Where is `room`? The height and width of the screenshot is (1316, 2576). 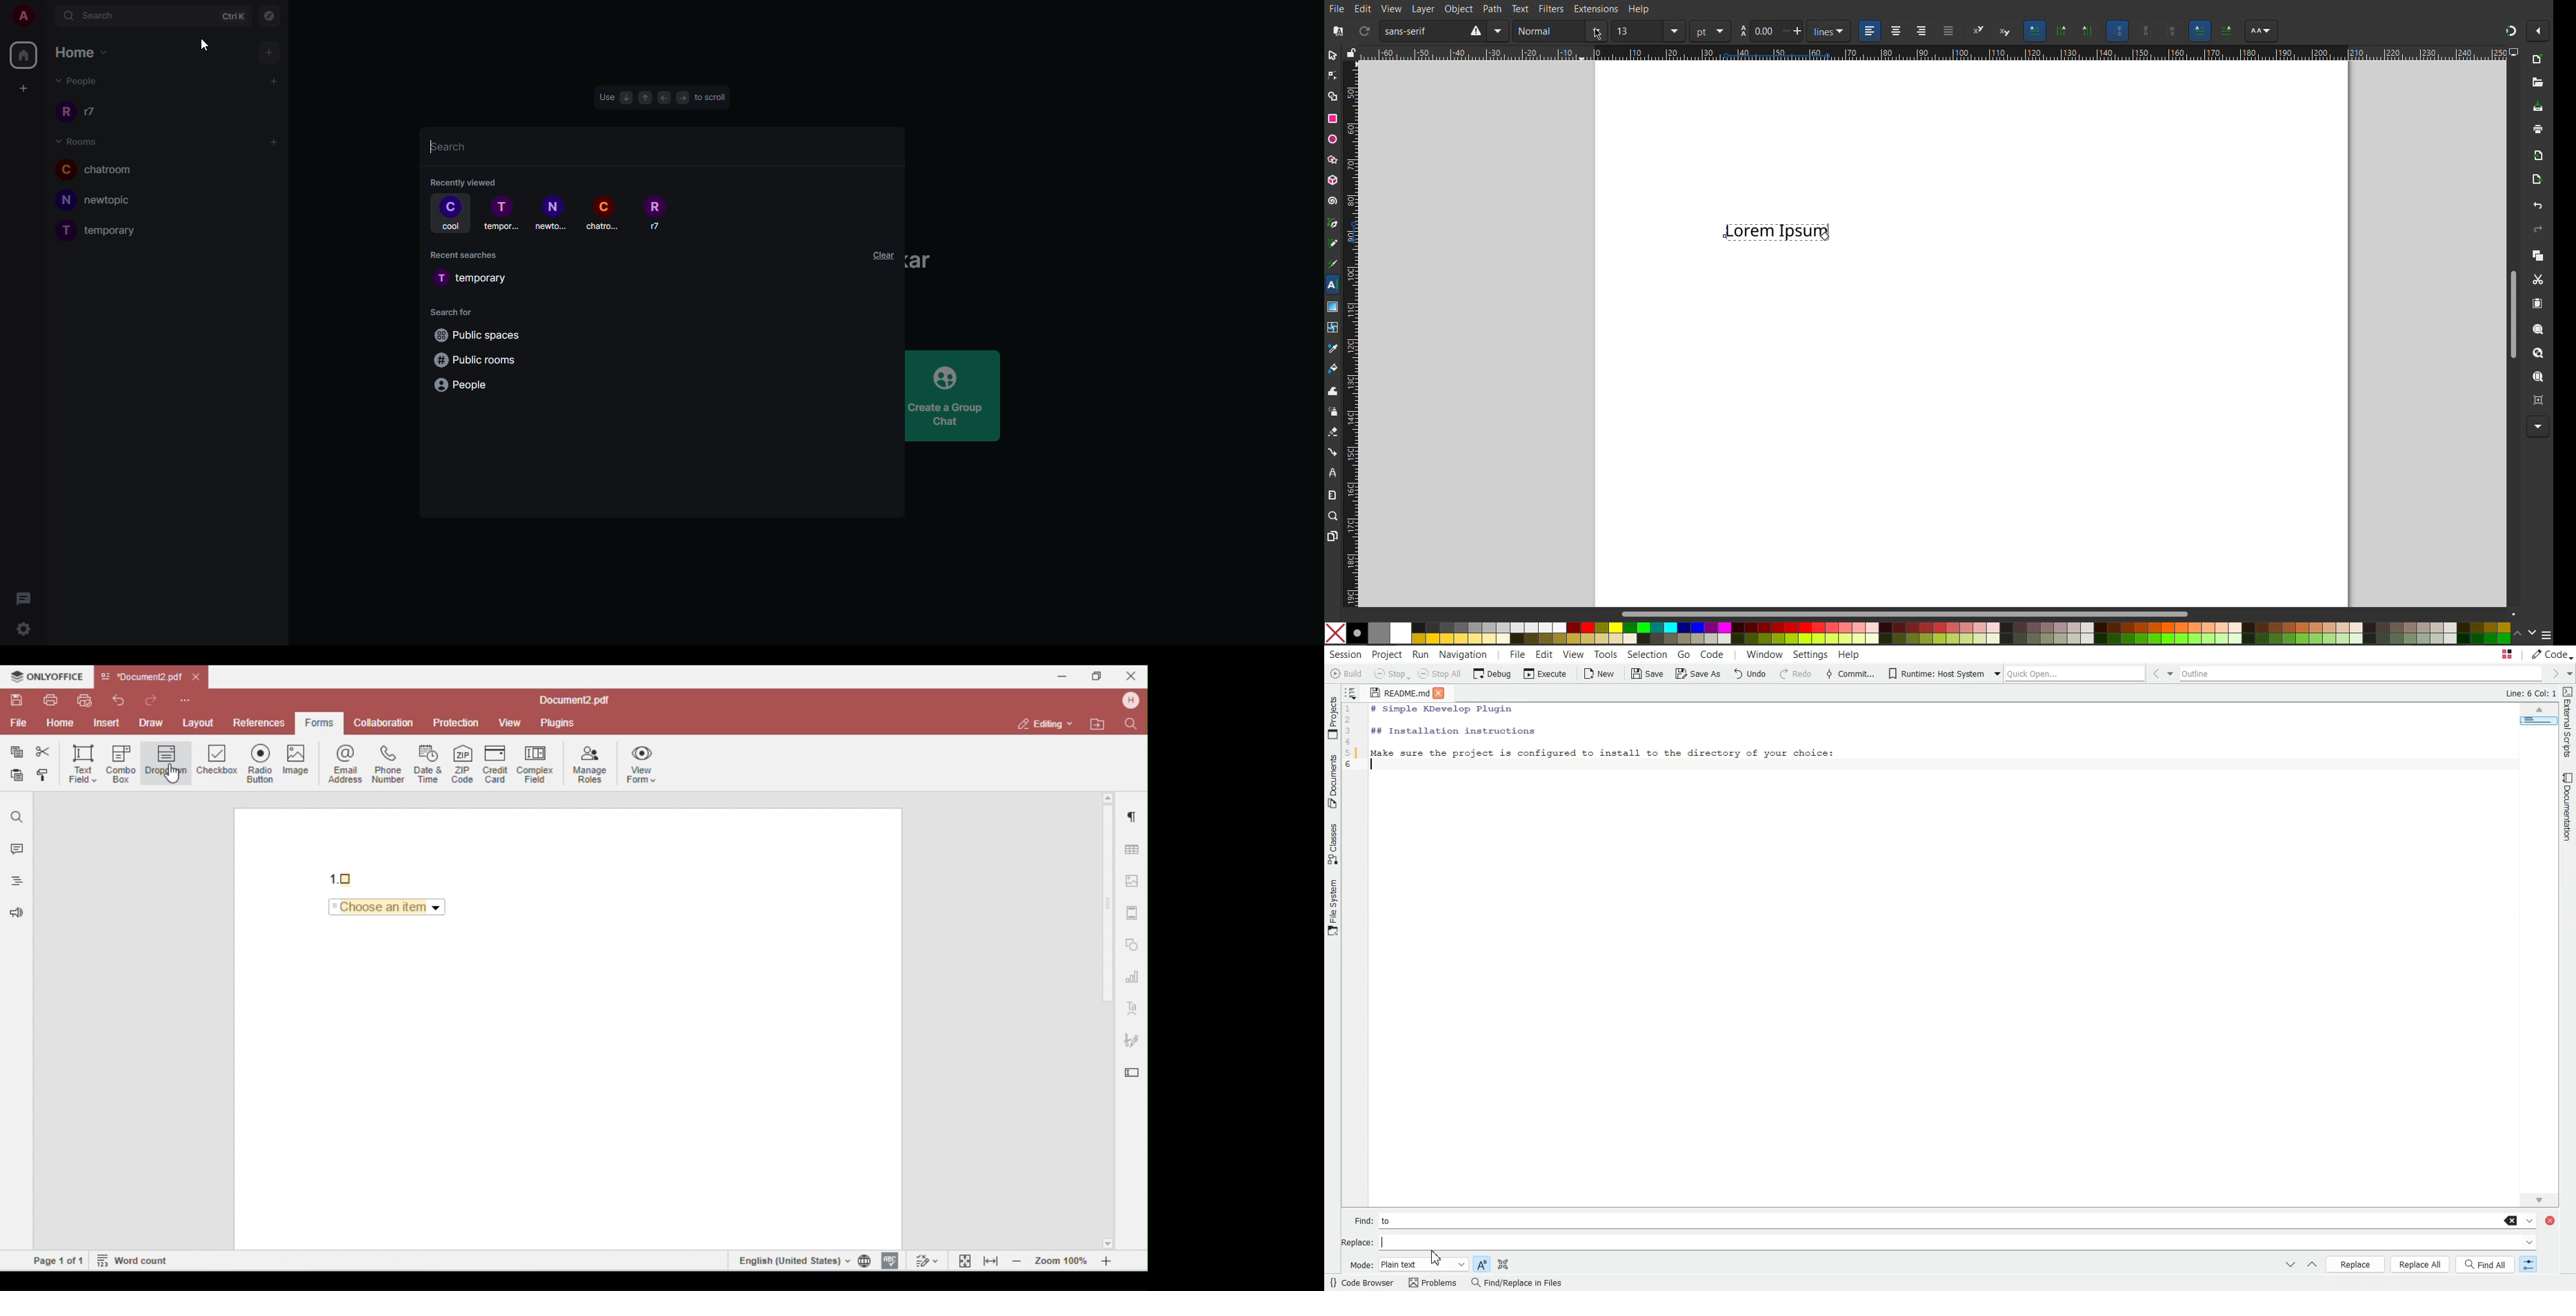
room is located at coordinates (604, 214).